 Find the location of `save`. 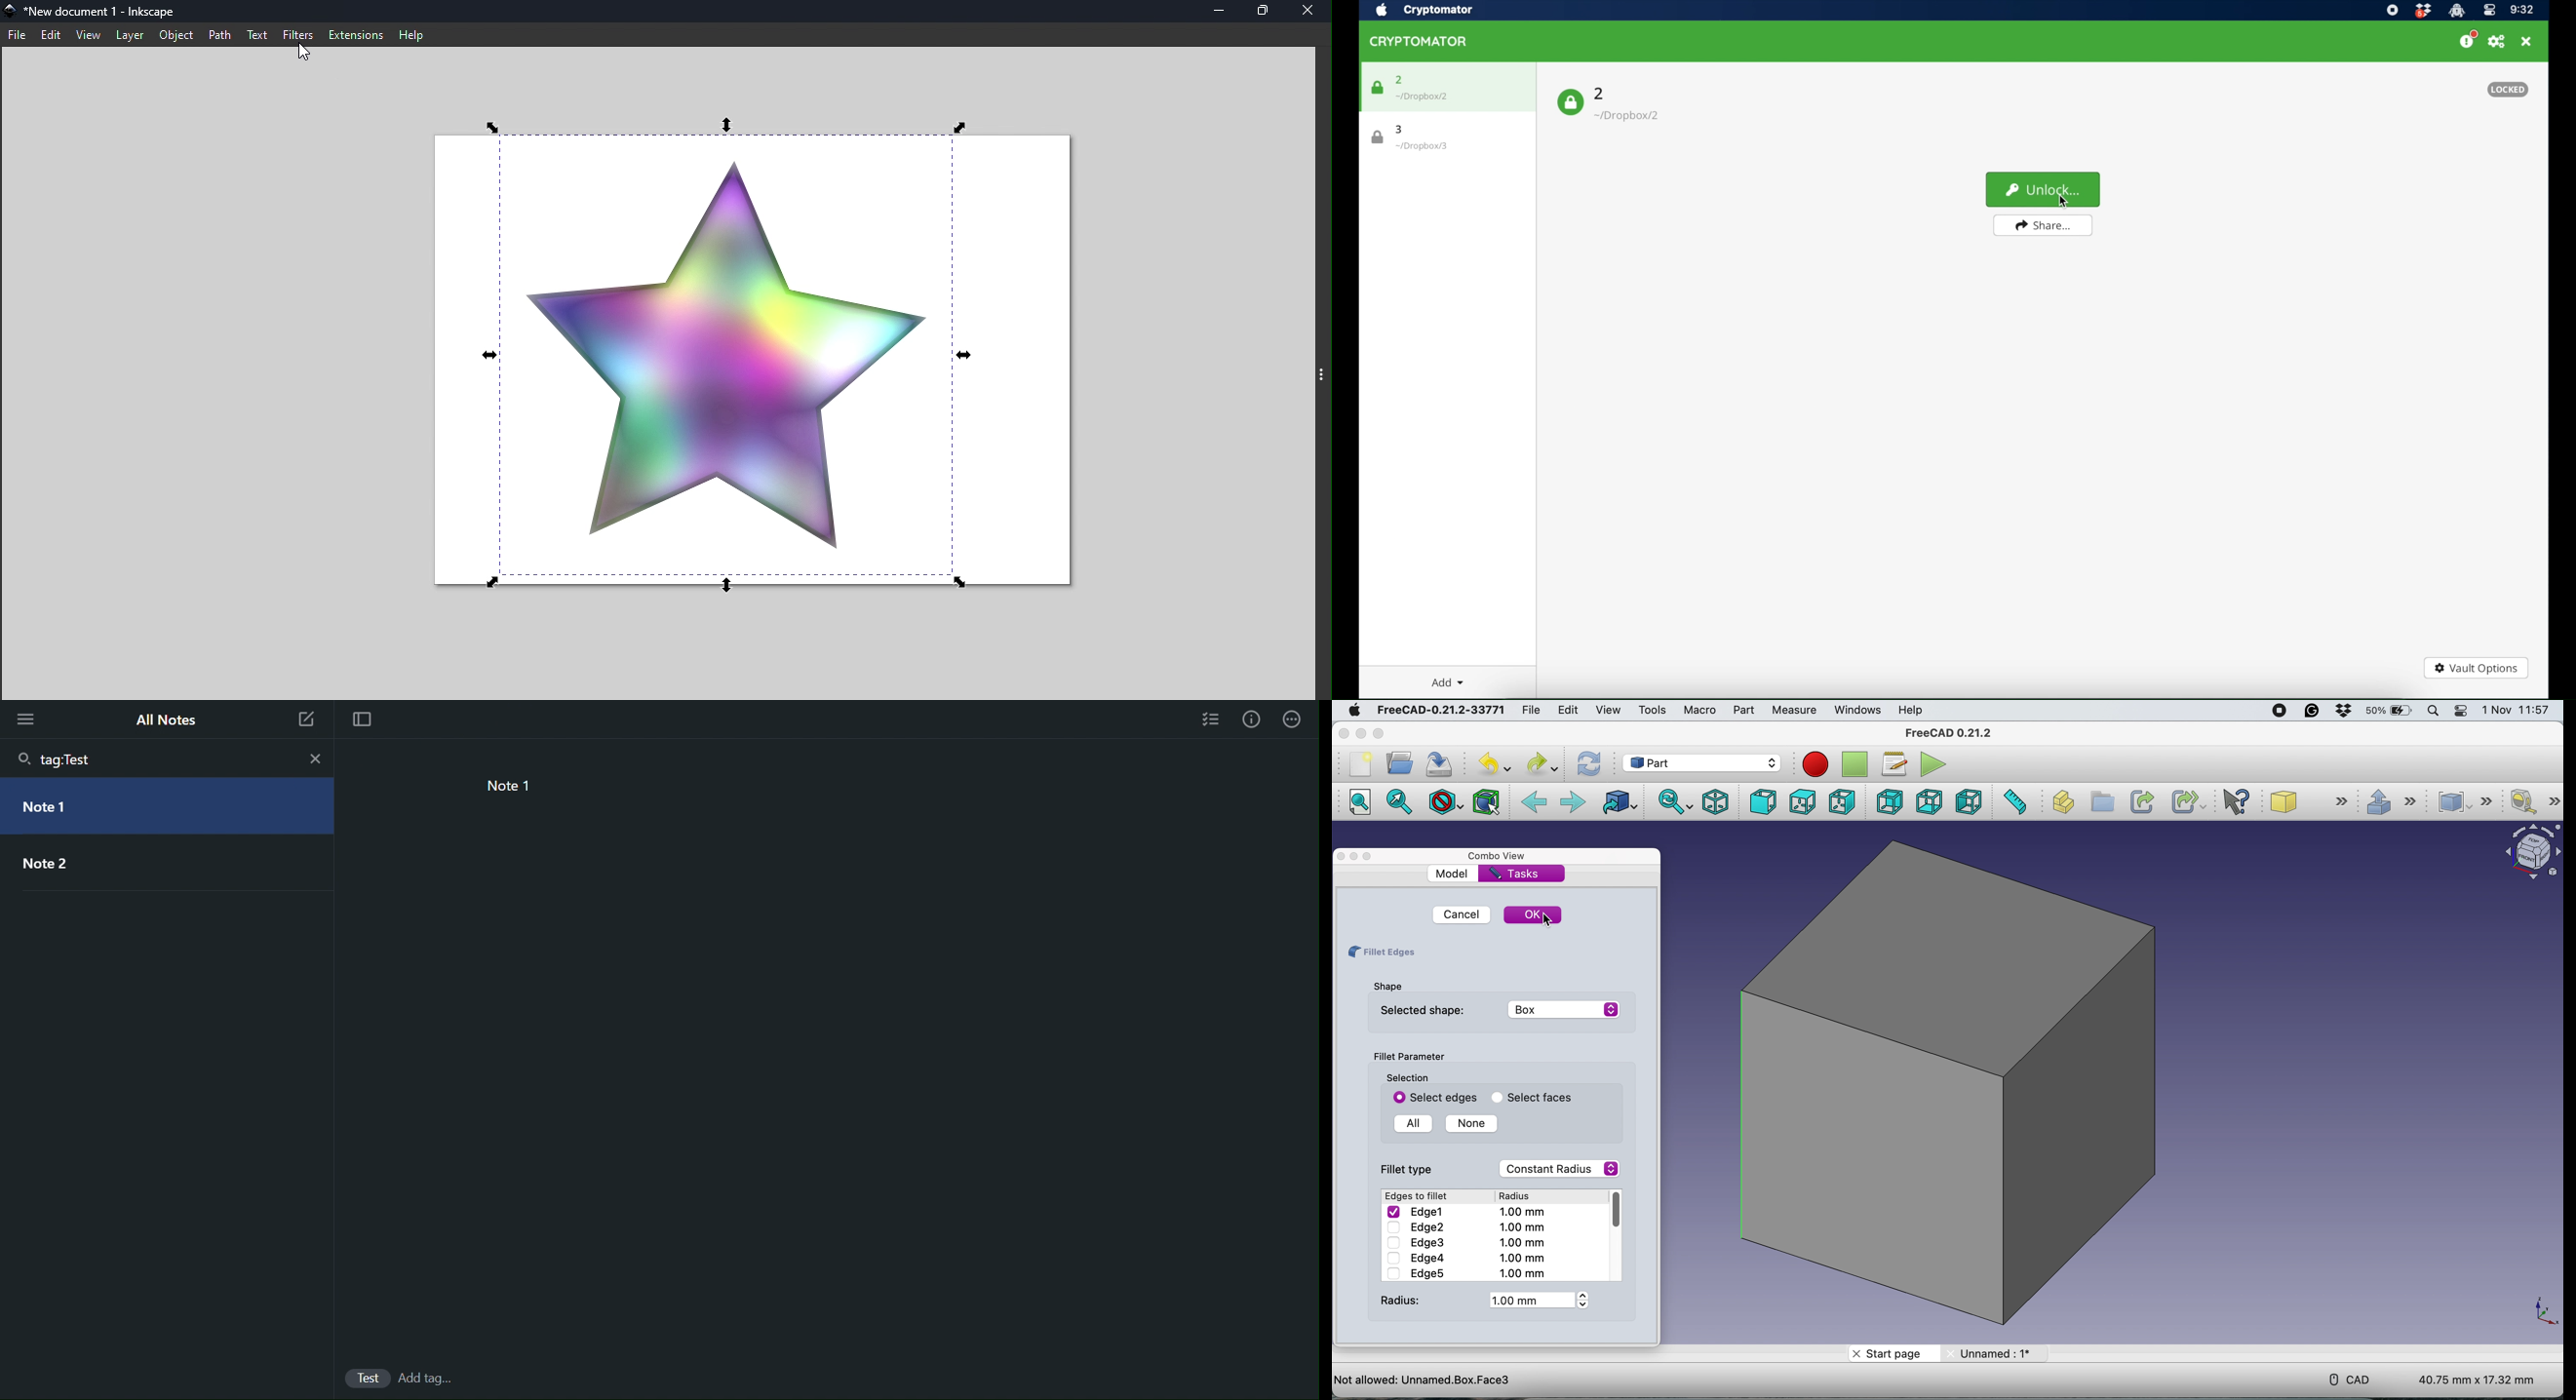

save is located at coordinates (1442, 763).